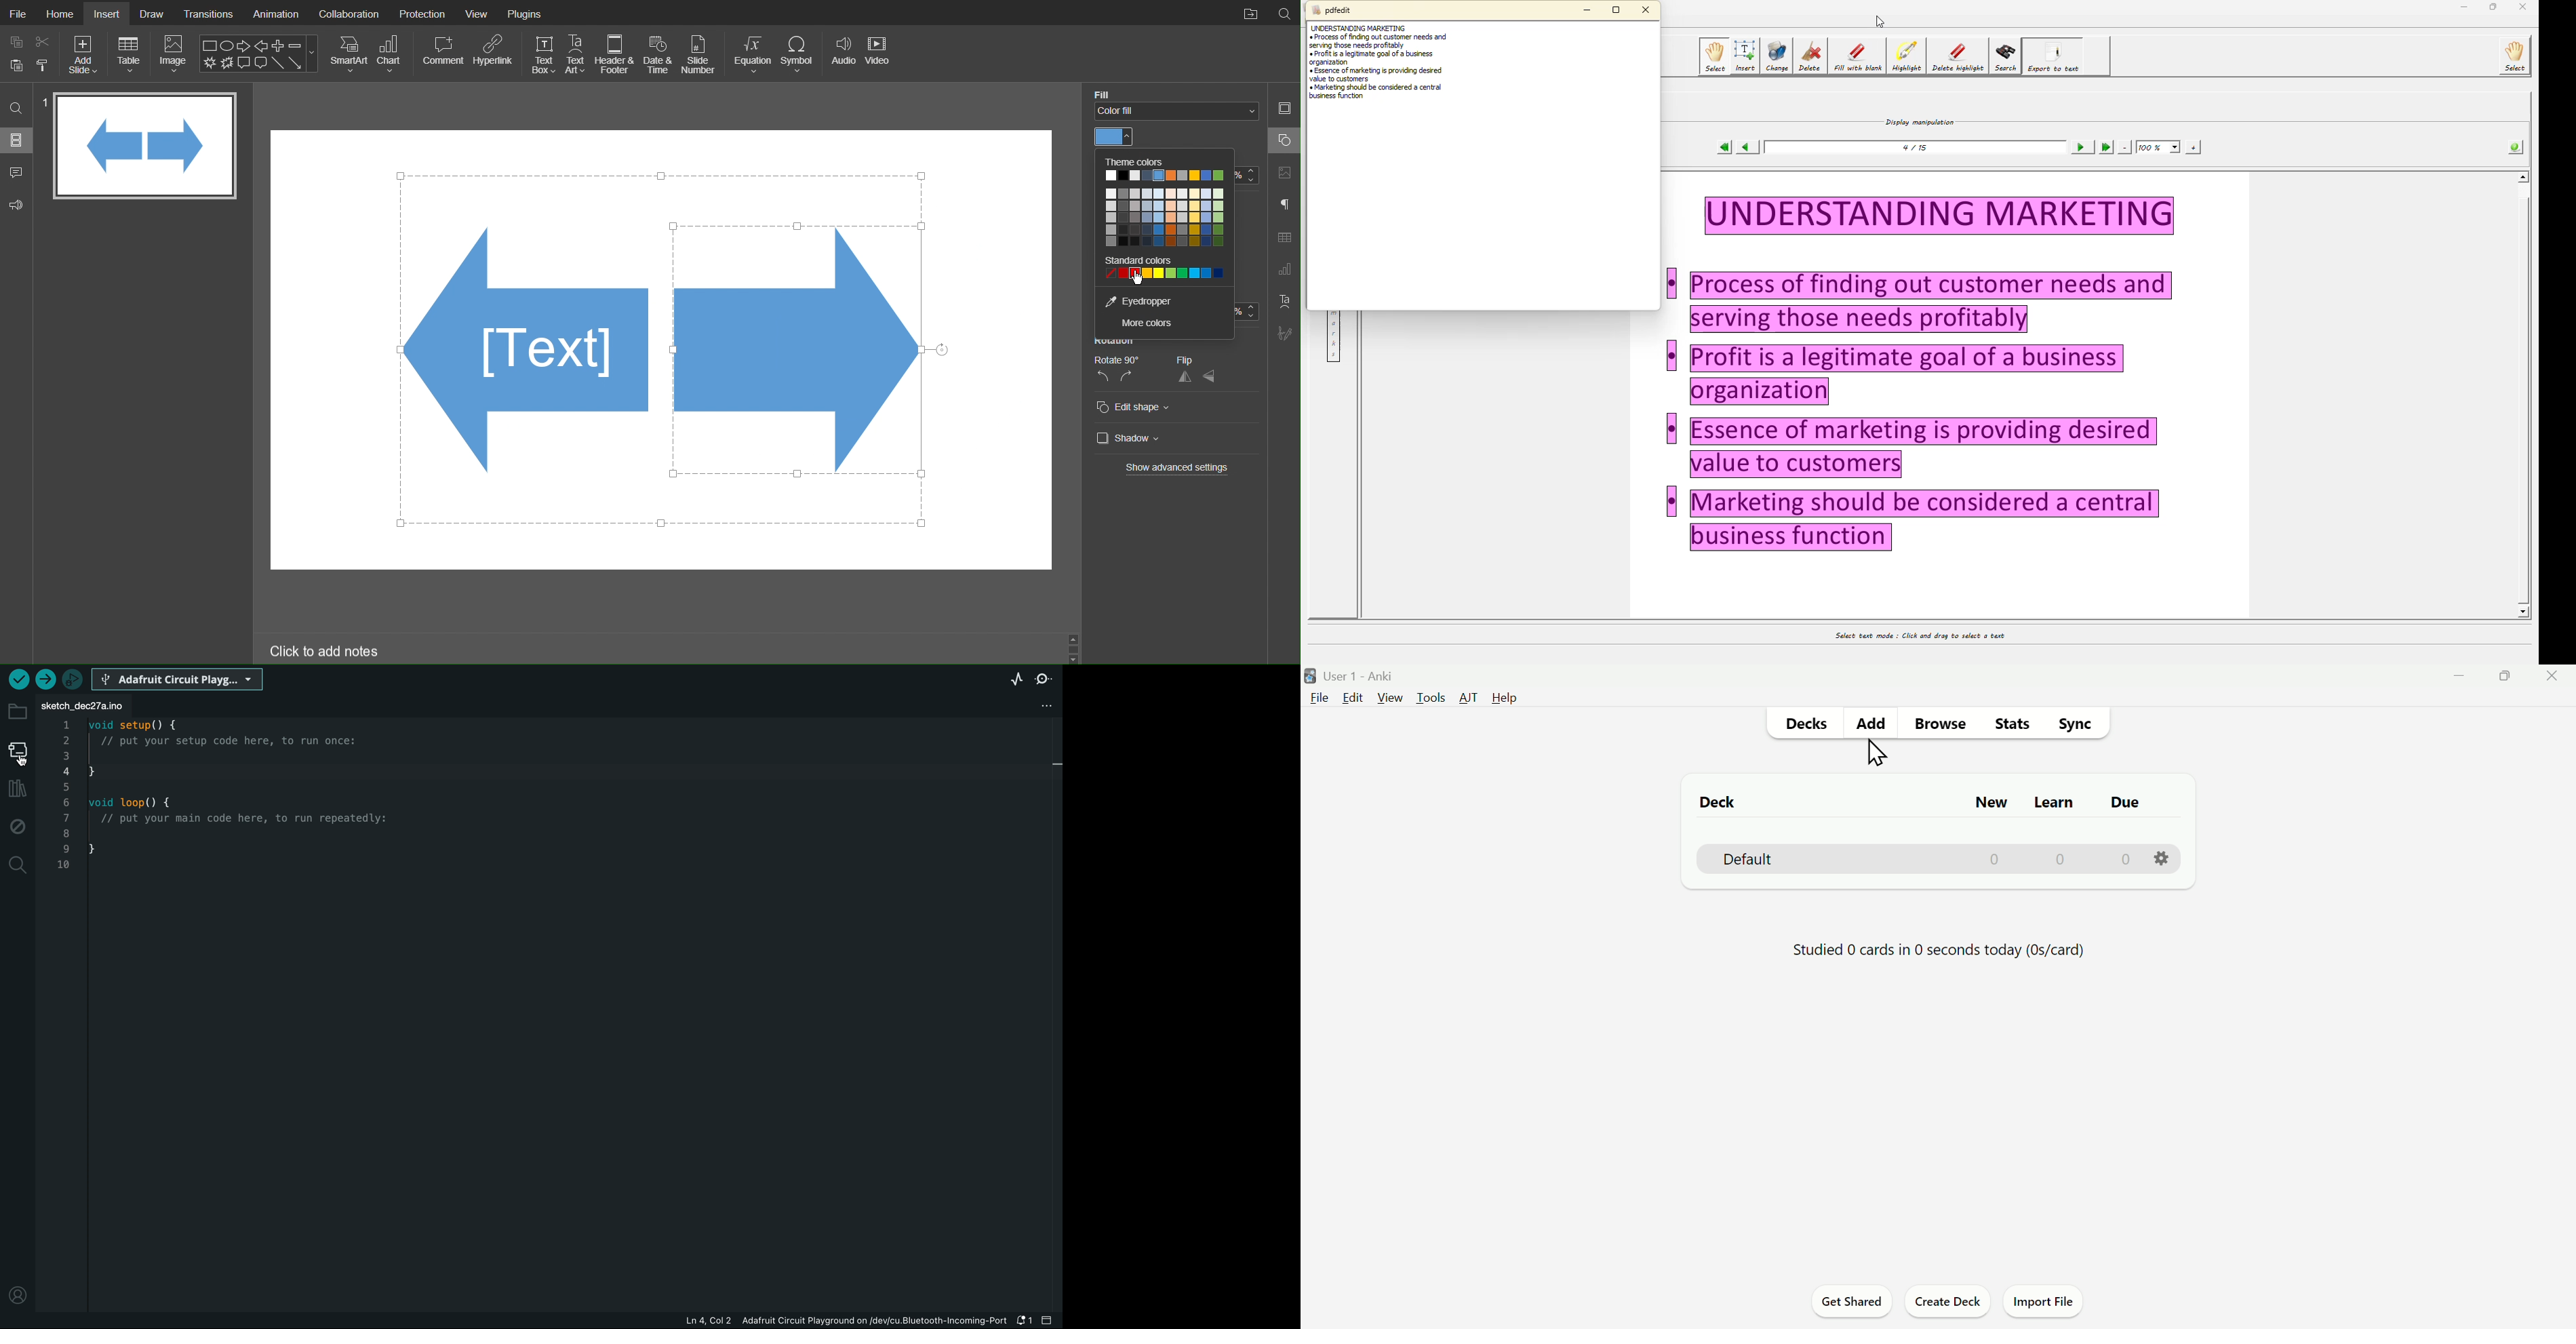 Image resolution: width=2576 pixels, height=1344 pixels. What do you see at coordinates (16, 12) in the screenshot?
I see `File ` at bounding box center [16, 12].